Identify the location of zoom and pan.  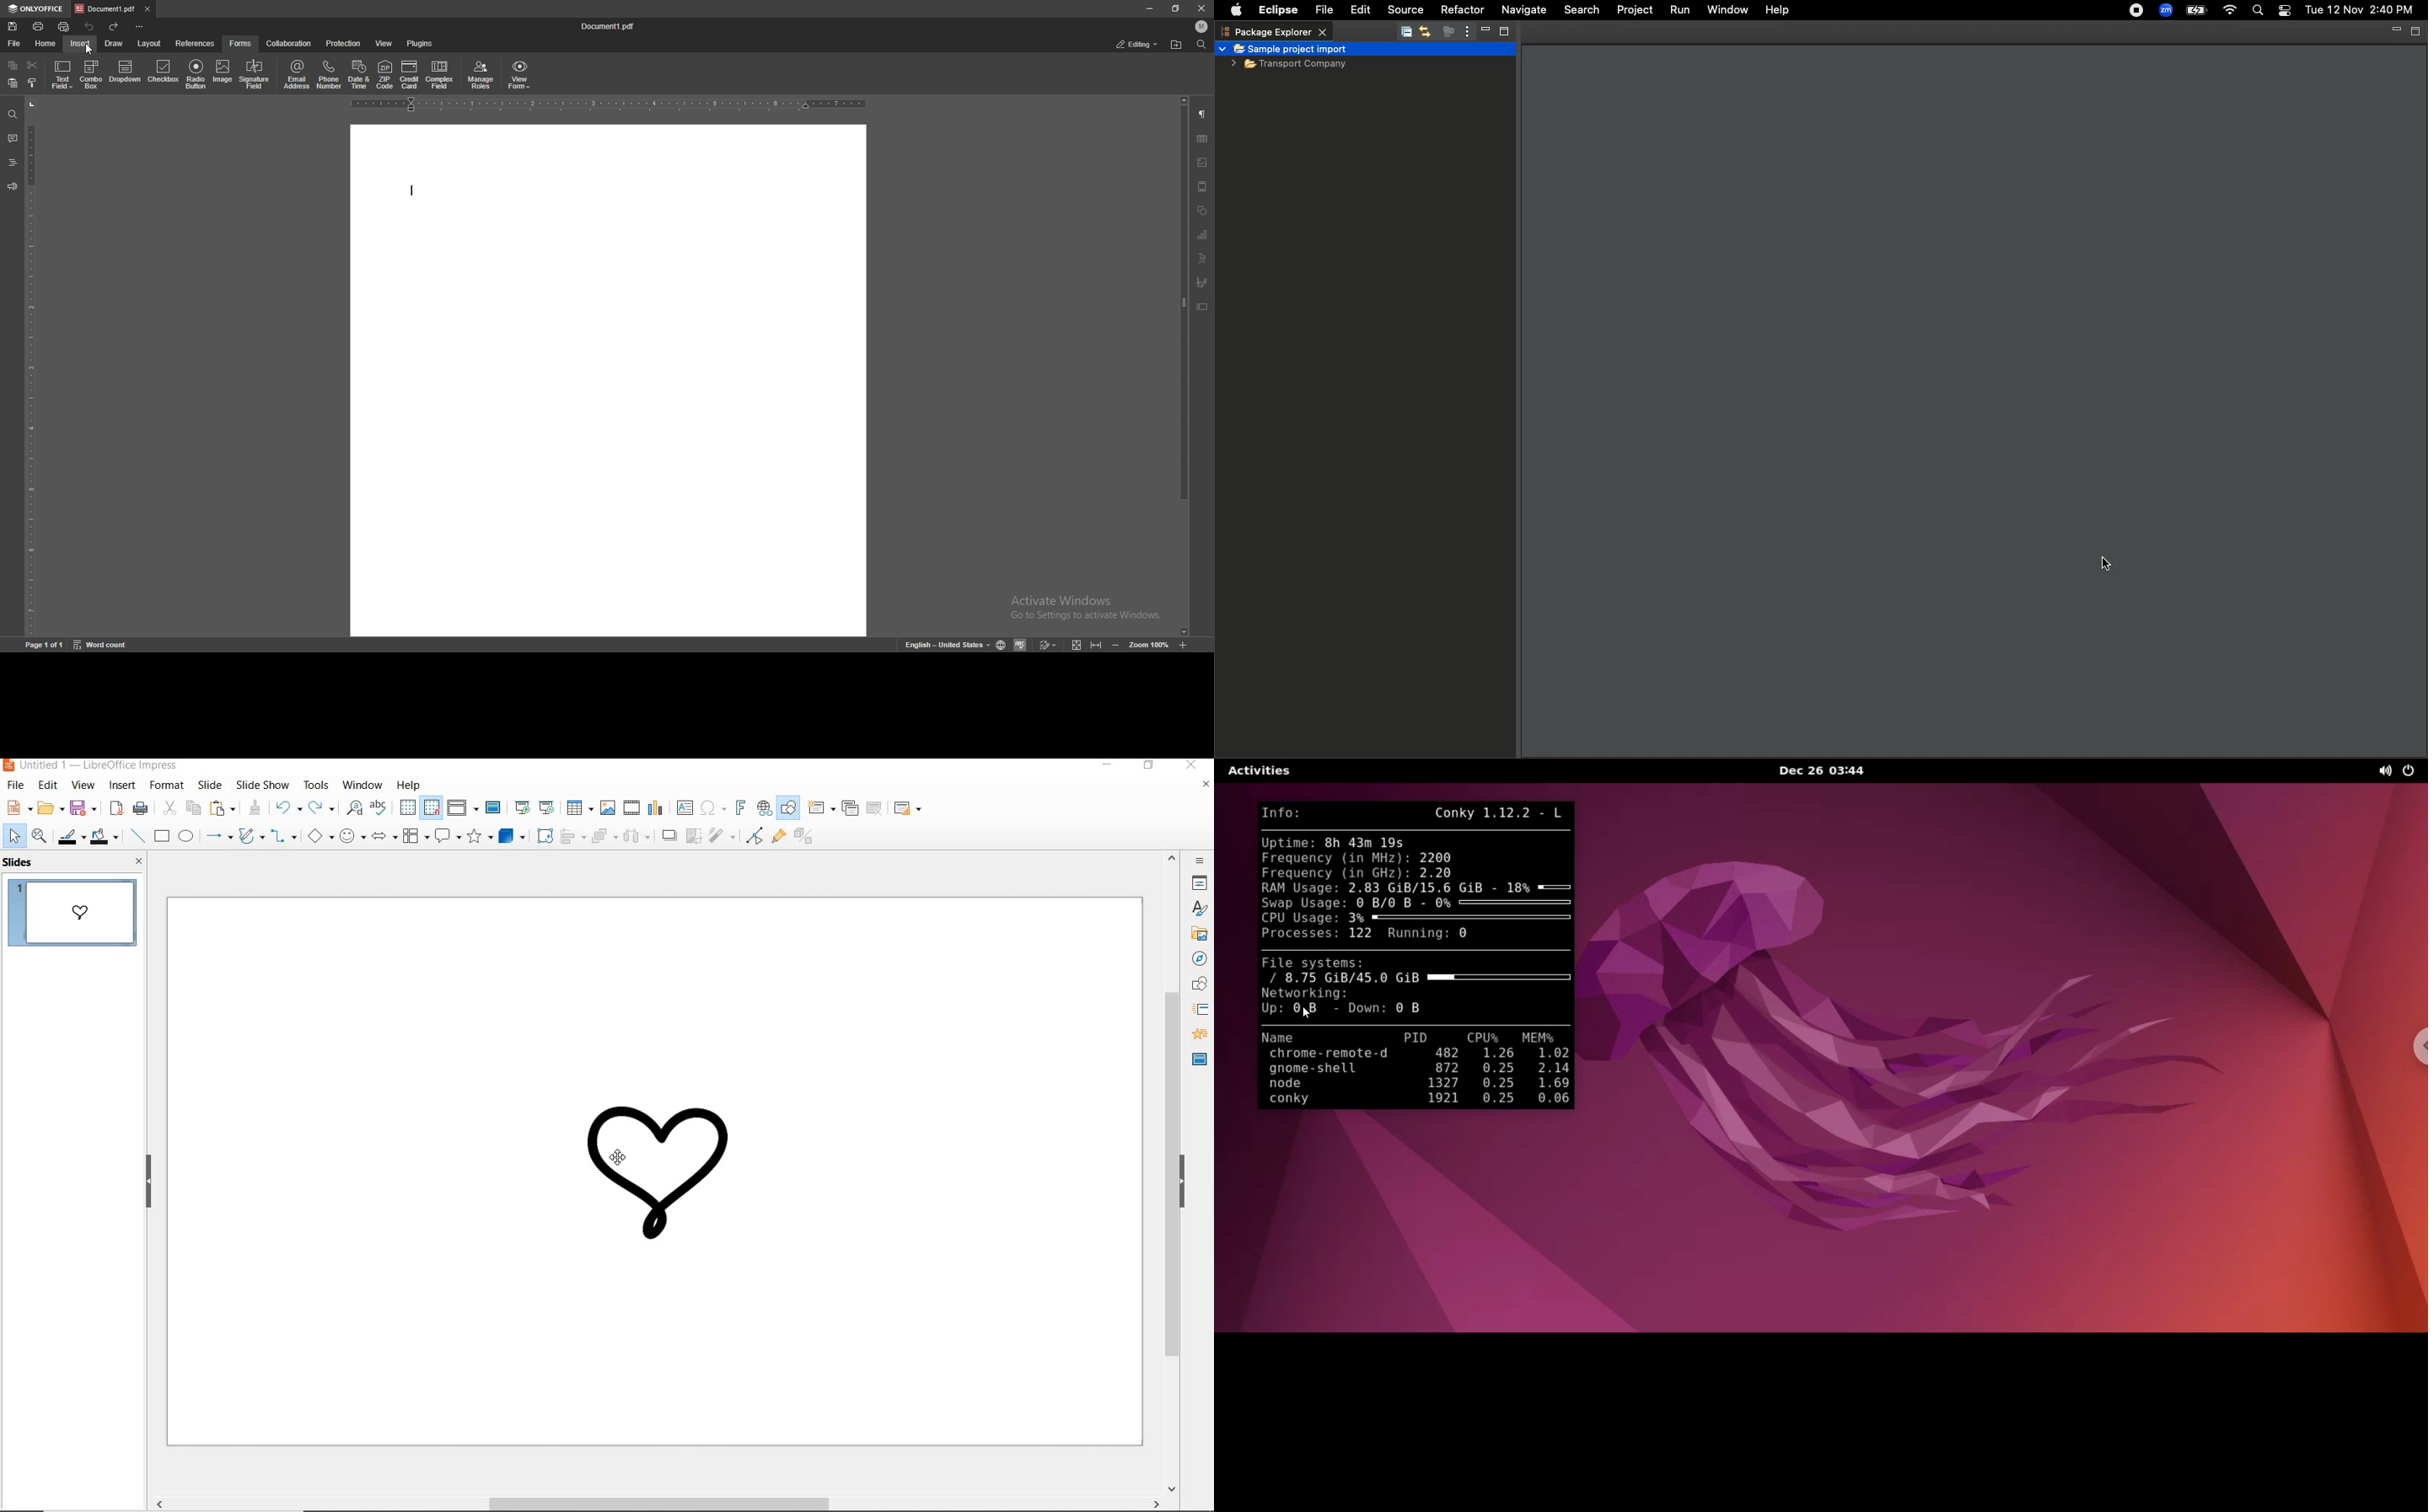
(38, 836).